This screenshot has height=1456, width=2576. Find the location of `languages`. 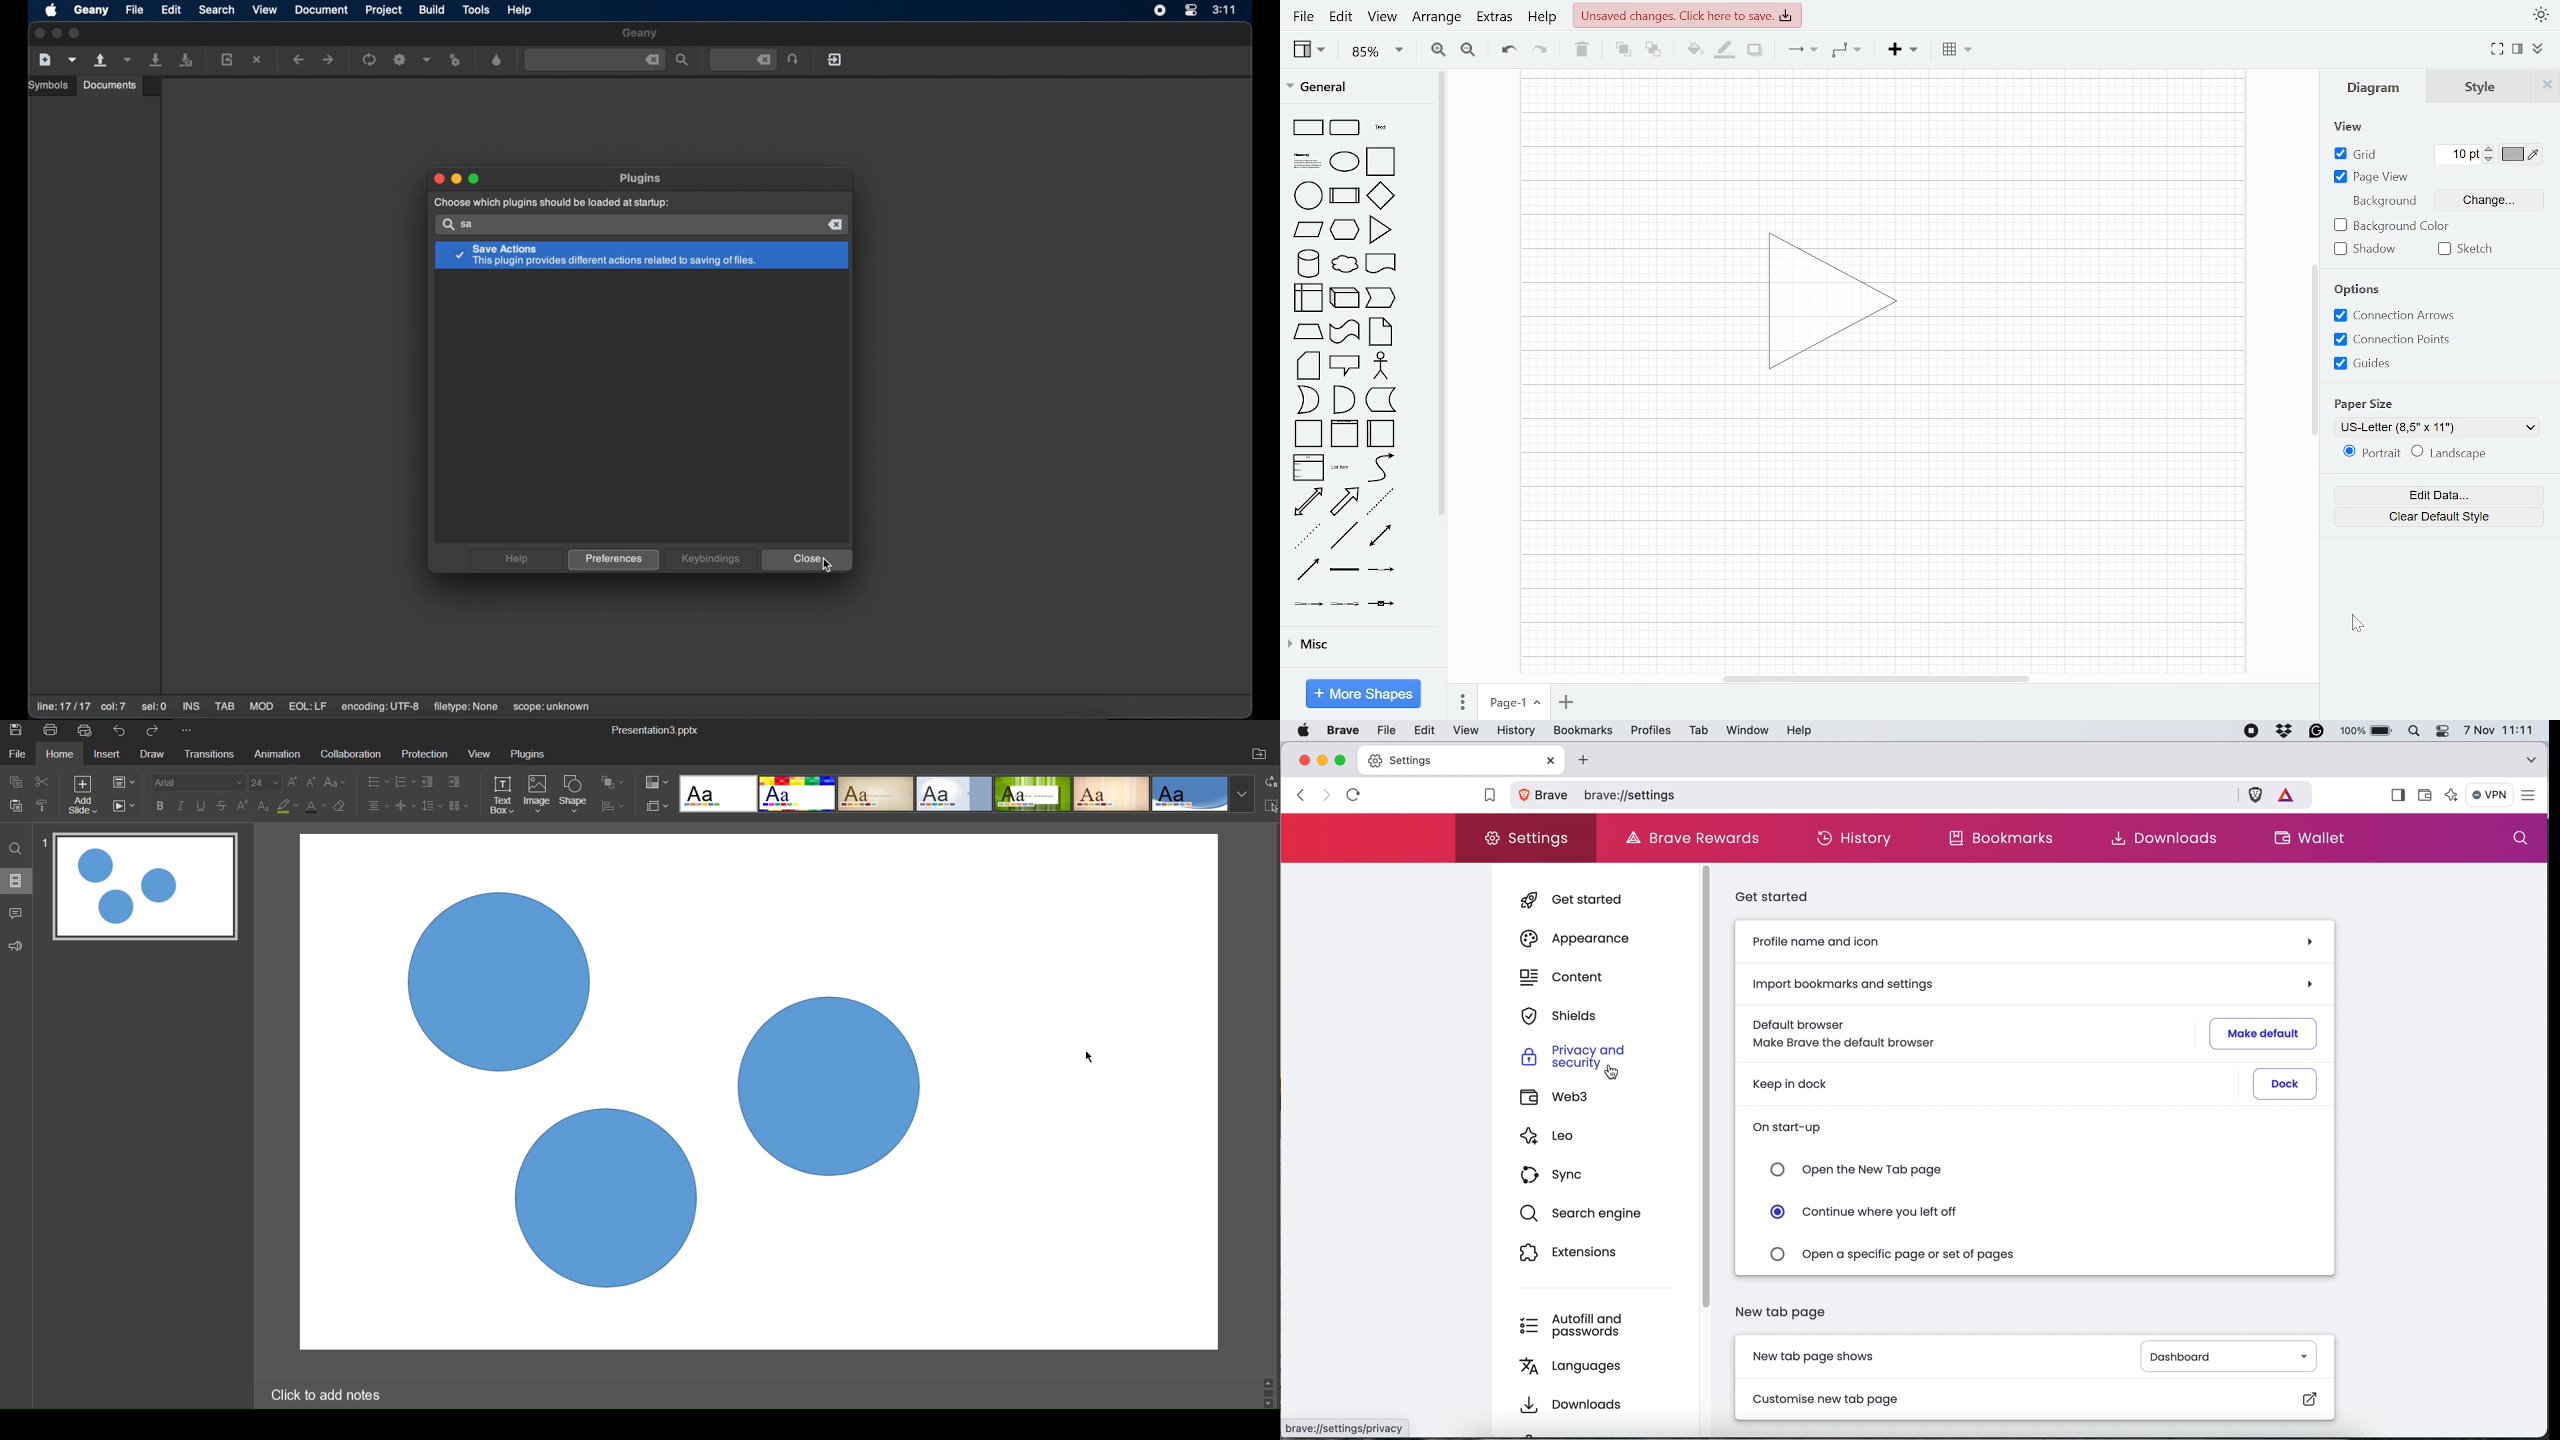

languages is located at coordinates (1578, 1364).